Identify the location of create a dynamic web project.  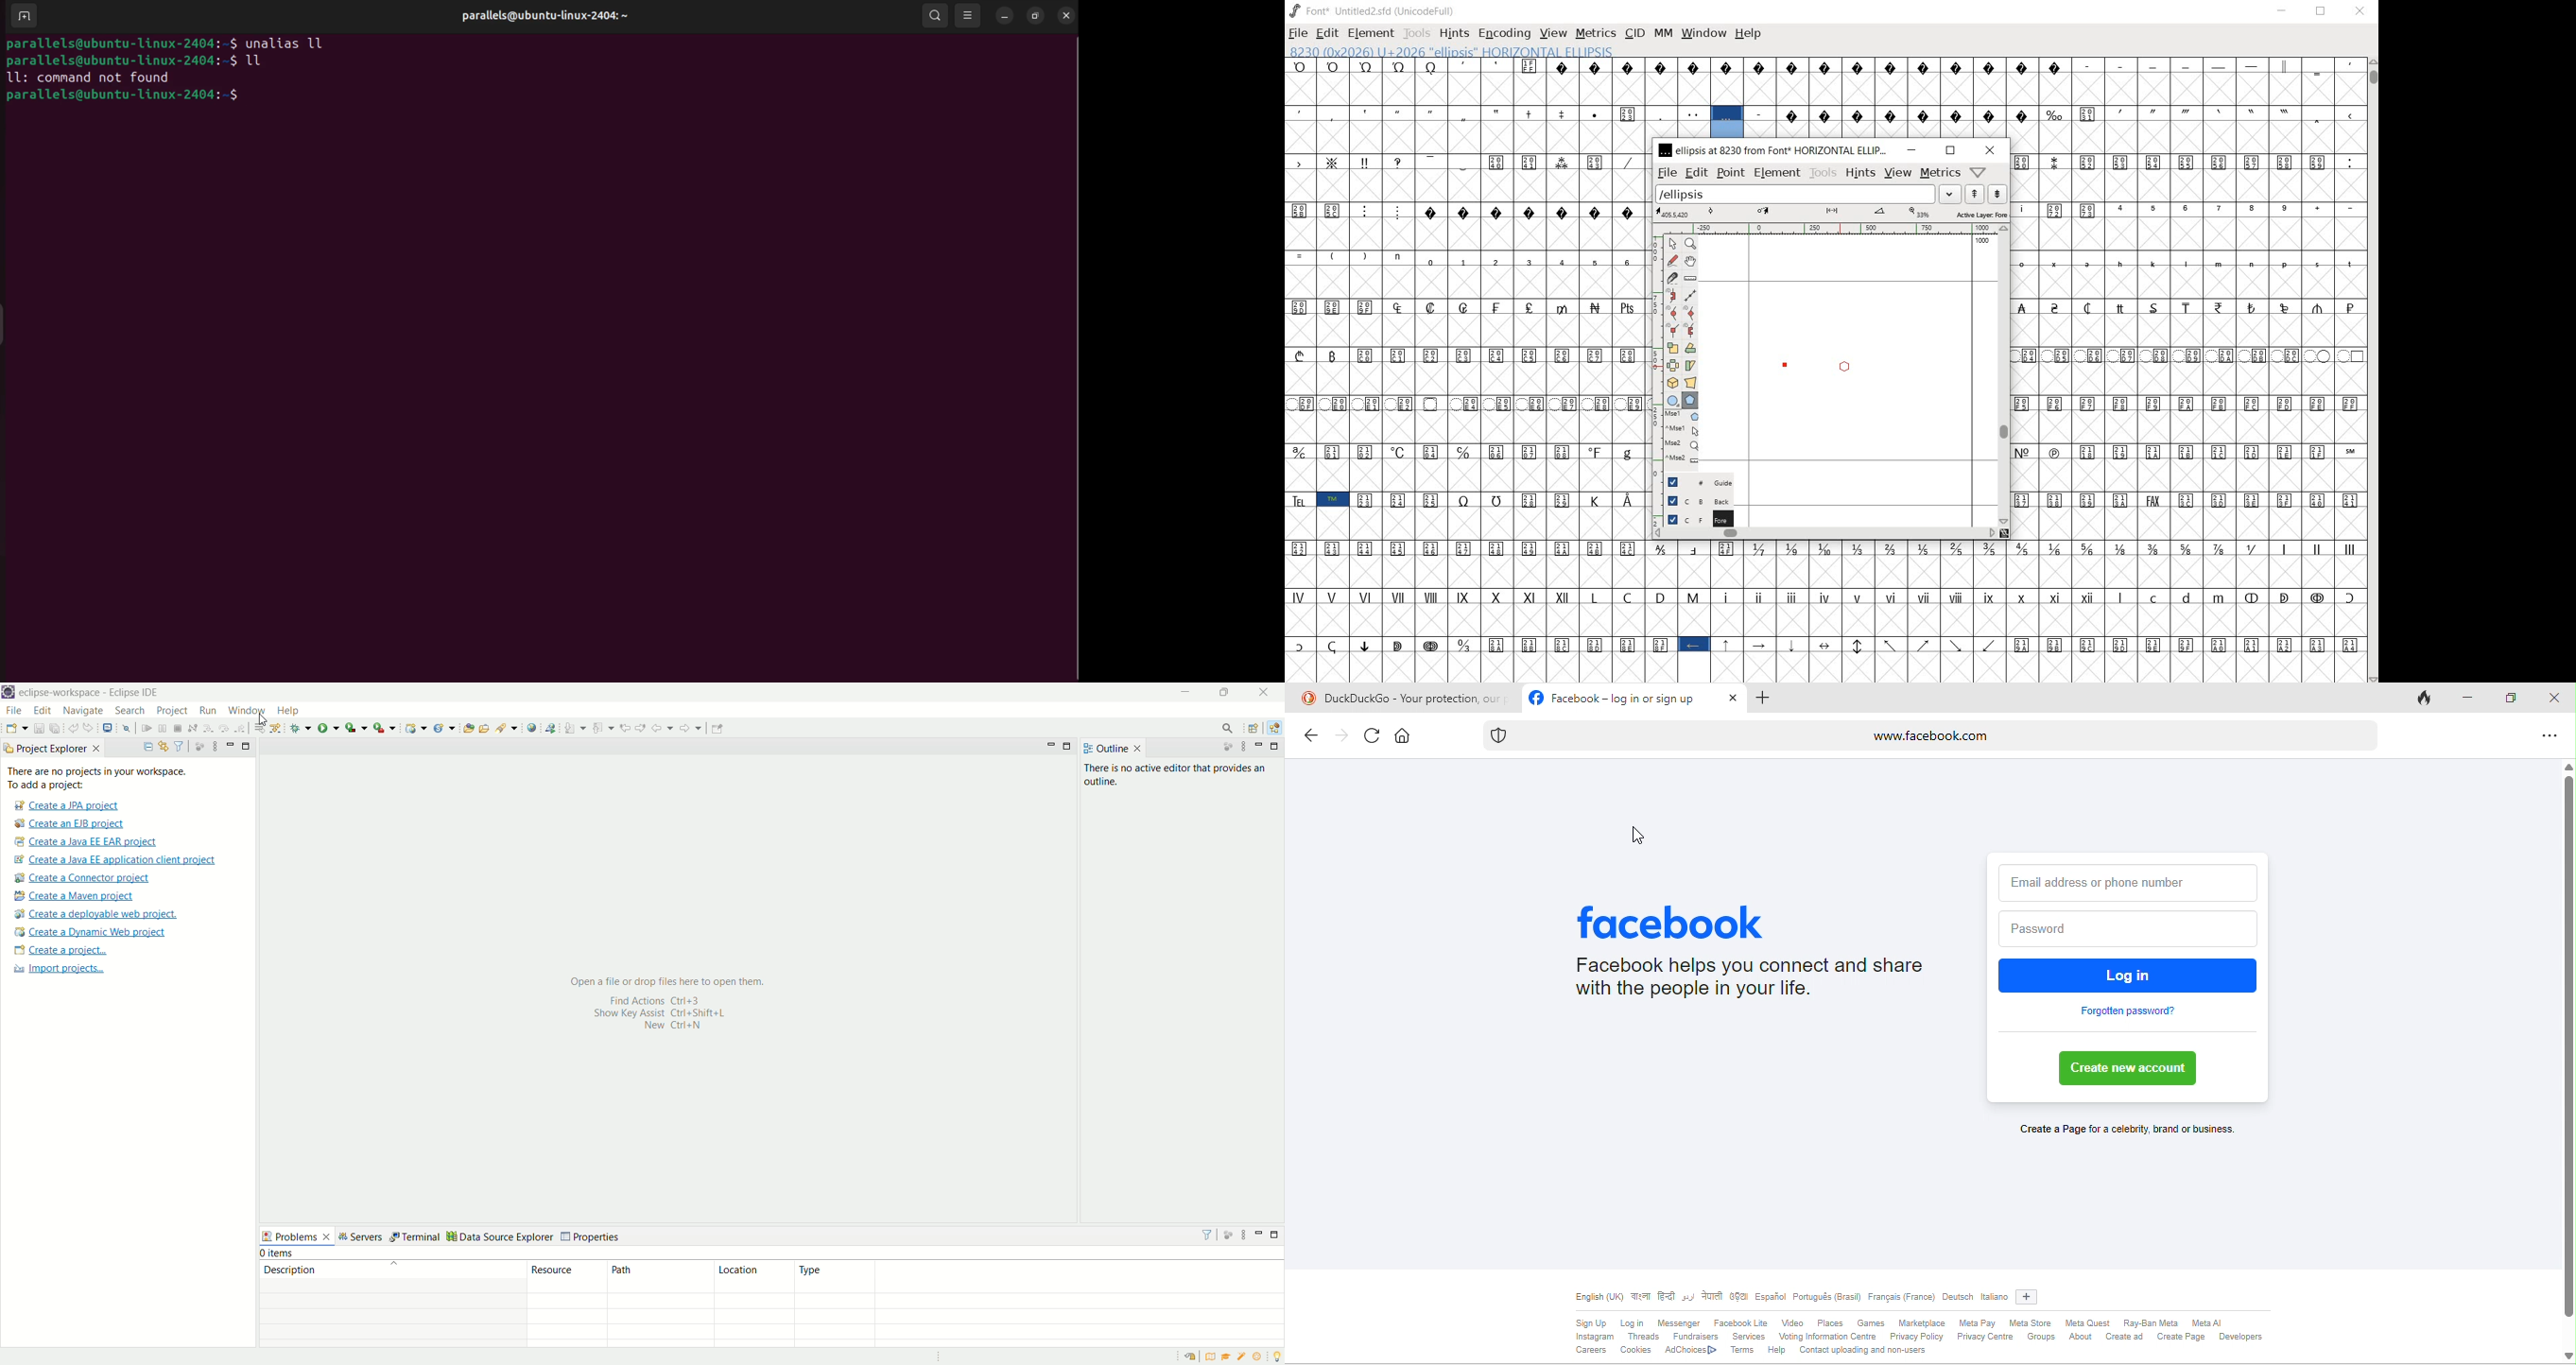
(90, 933).